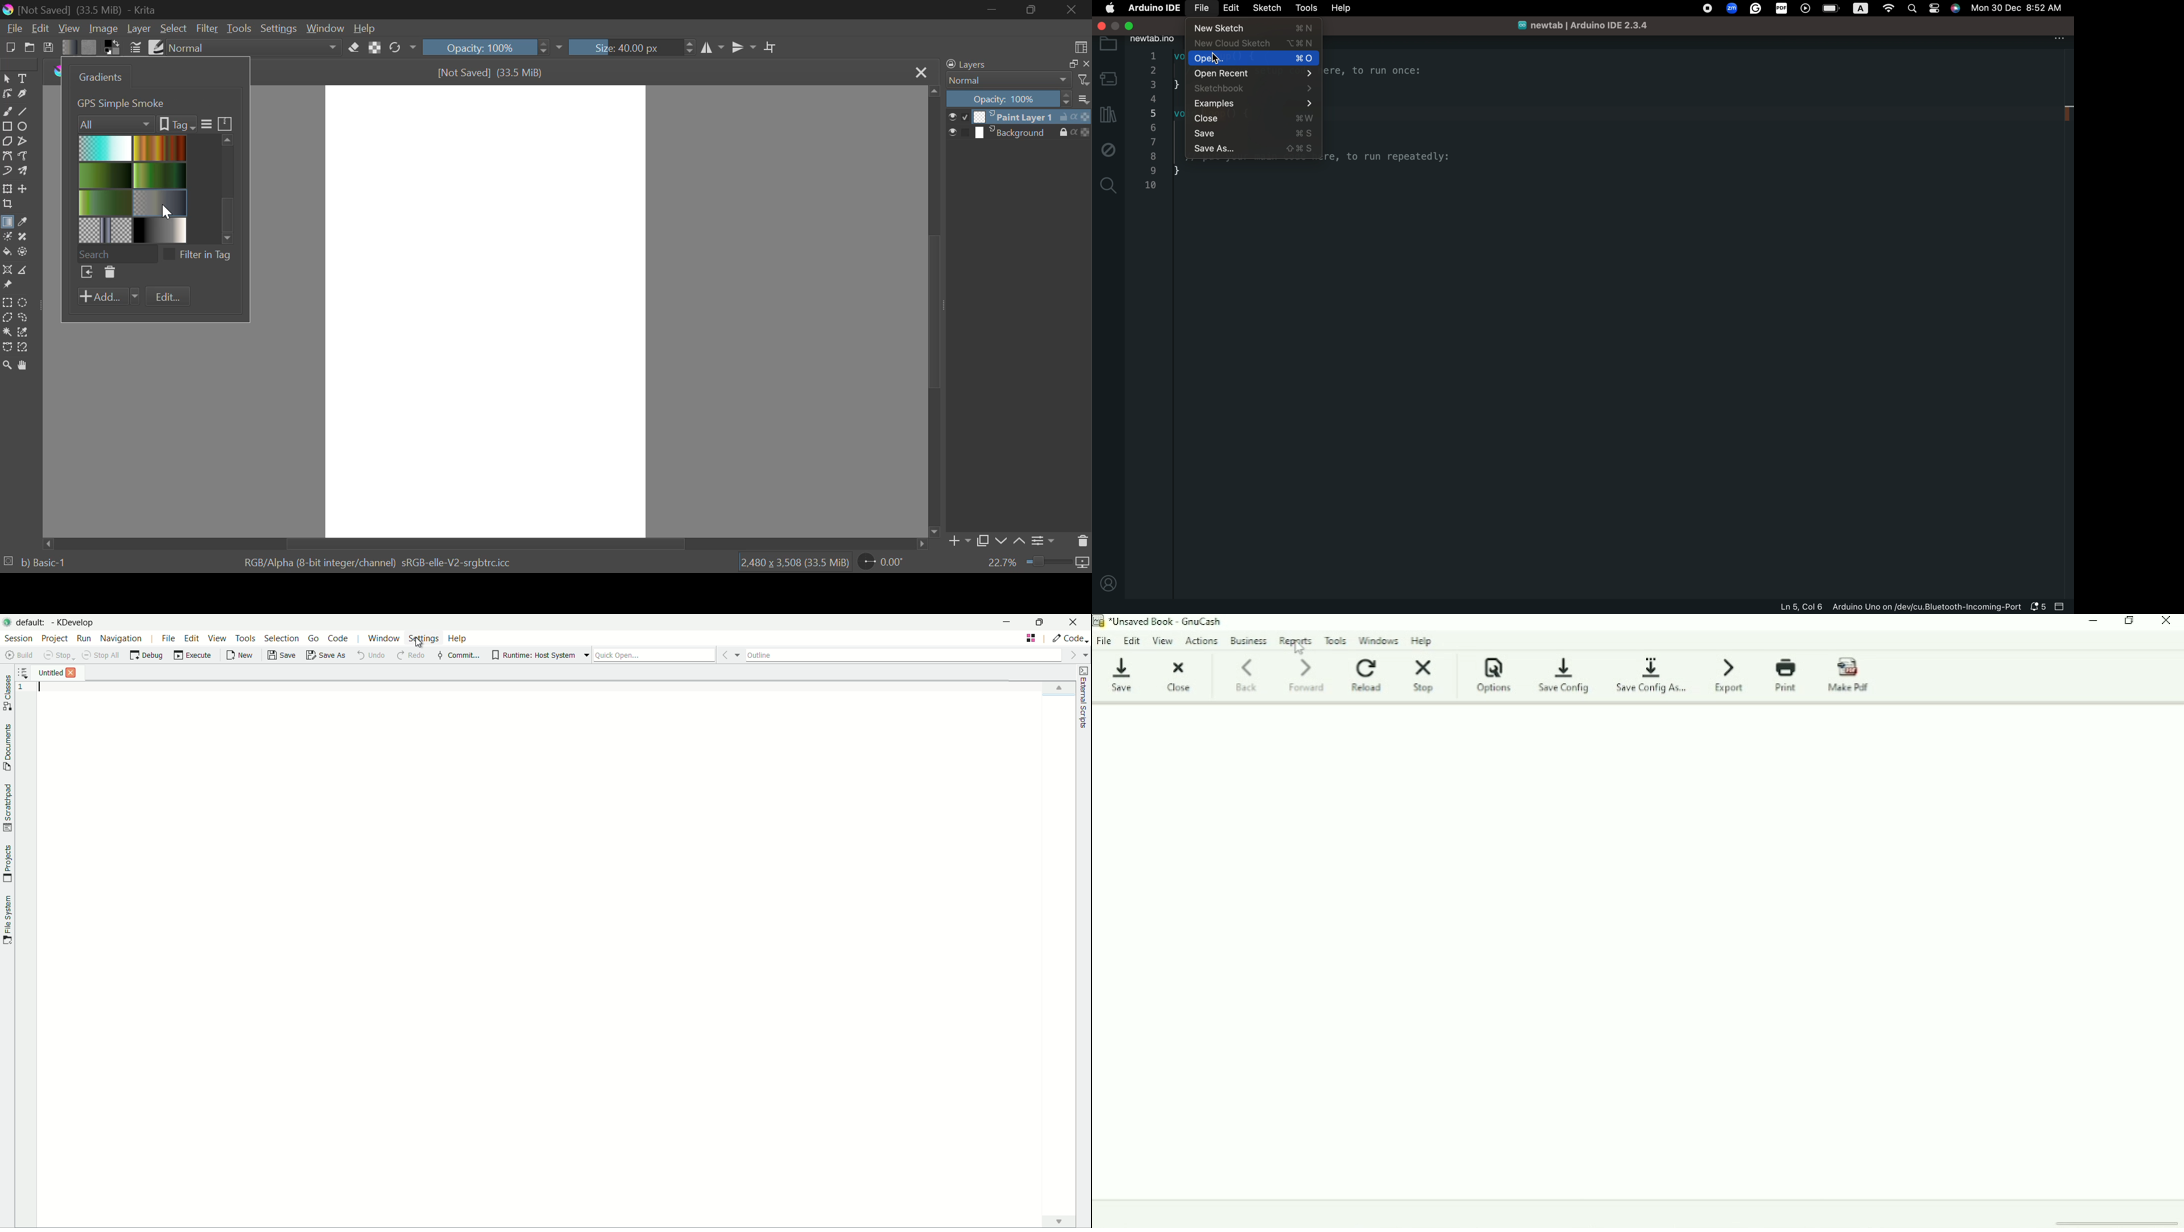  What do you see at coordinates (1732, 674) in the screenshot?
I see `Export` at bounding box center [1732, 674].